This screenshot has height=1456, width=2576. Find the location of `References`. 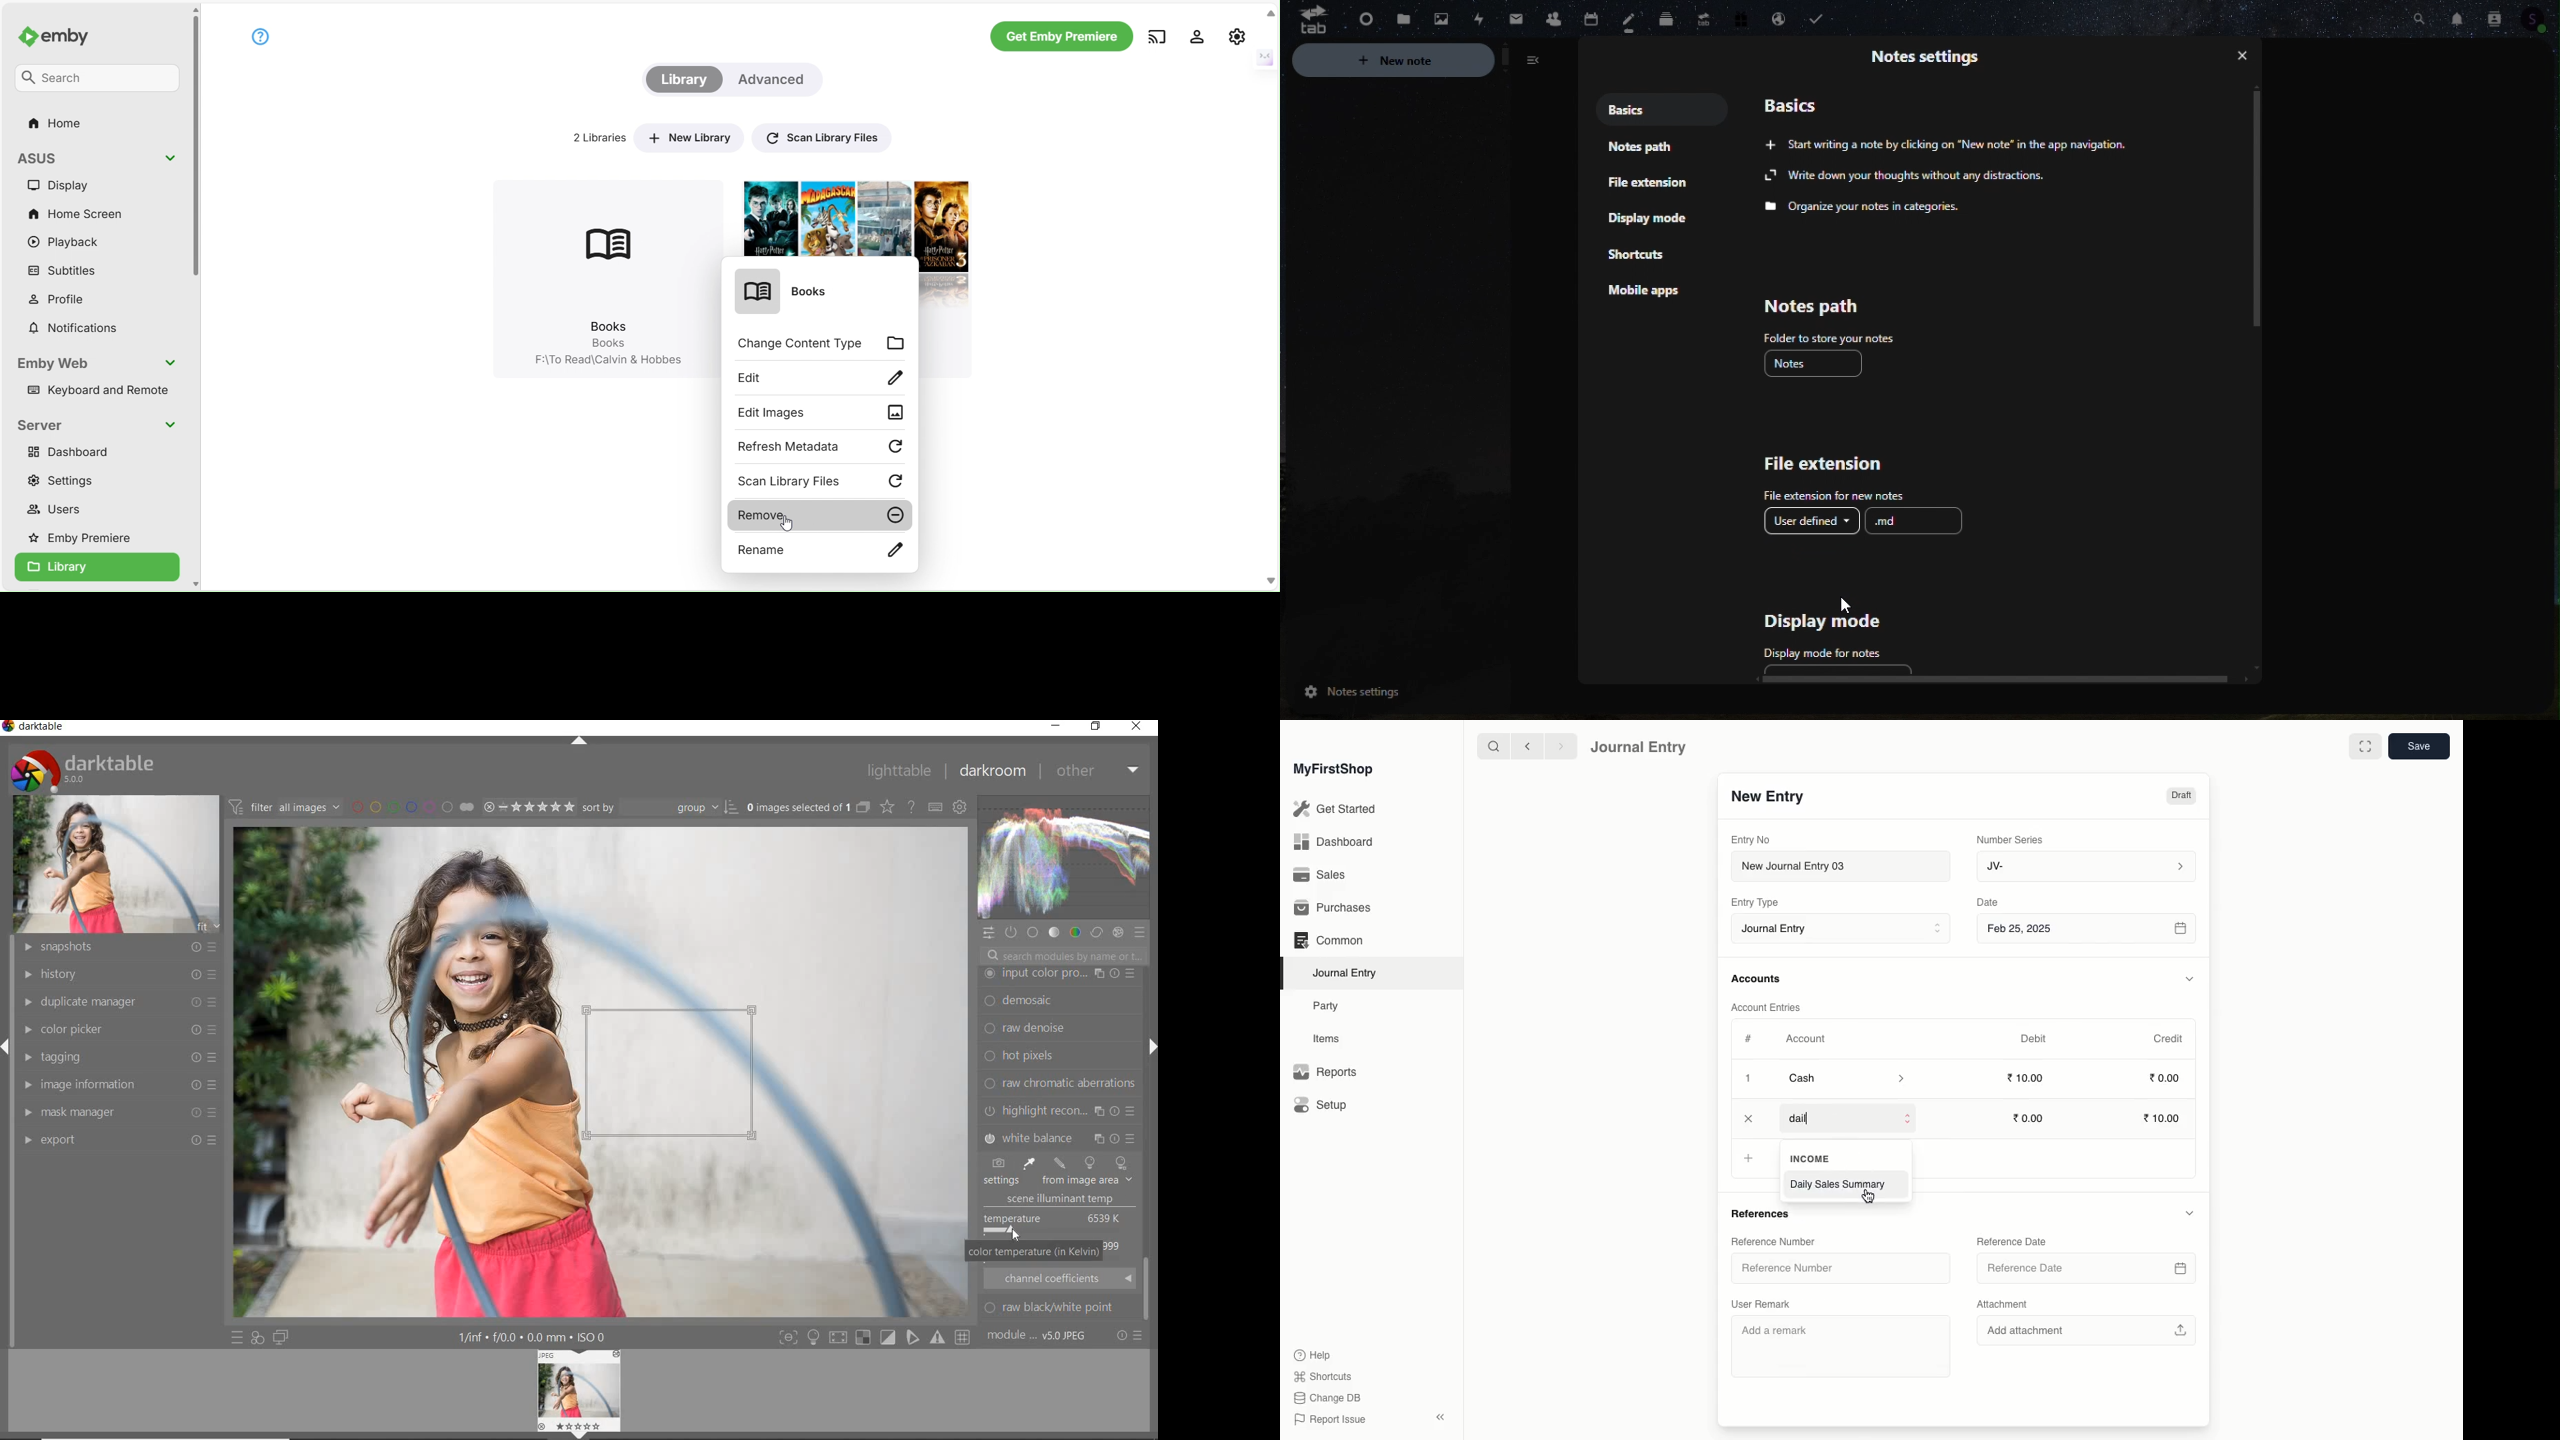

References is located at coordinates (1765, 1215).